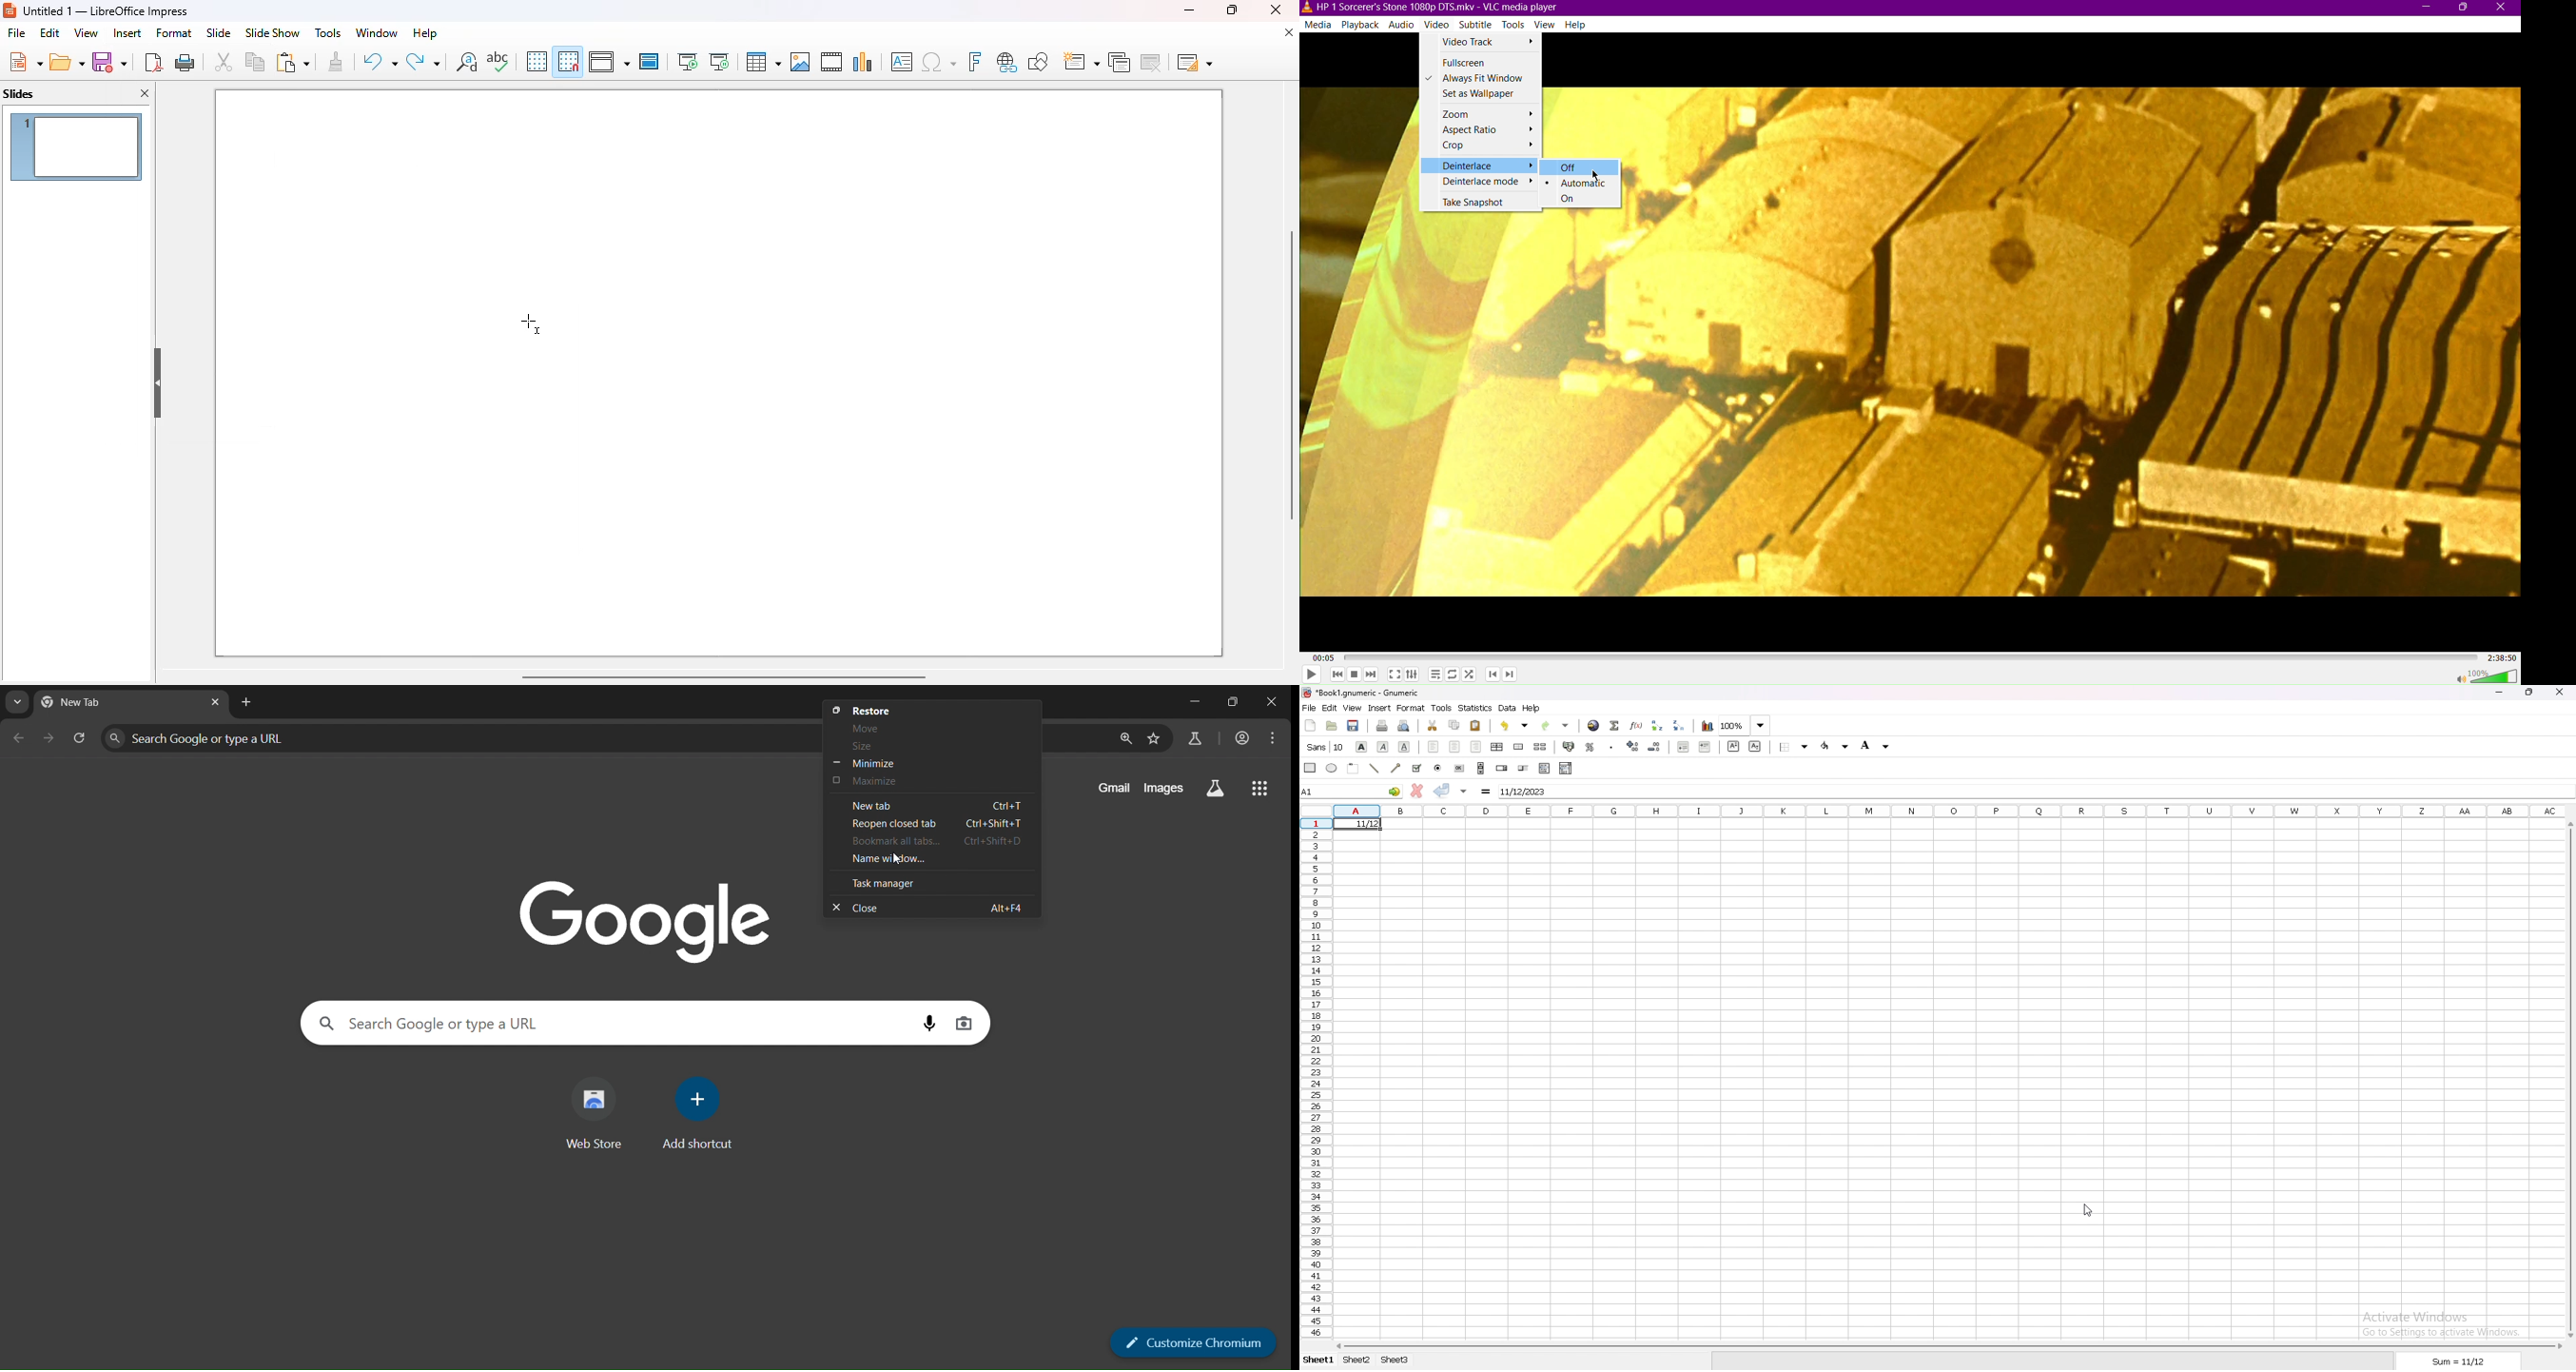 Image resolution: width=2576 pixels, height=1372 pixels. I want to click on foreground, so click(1835, 746).